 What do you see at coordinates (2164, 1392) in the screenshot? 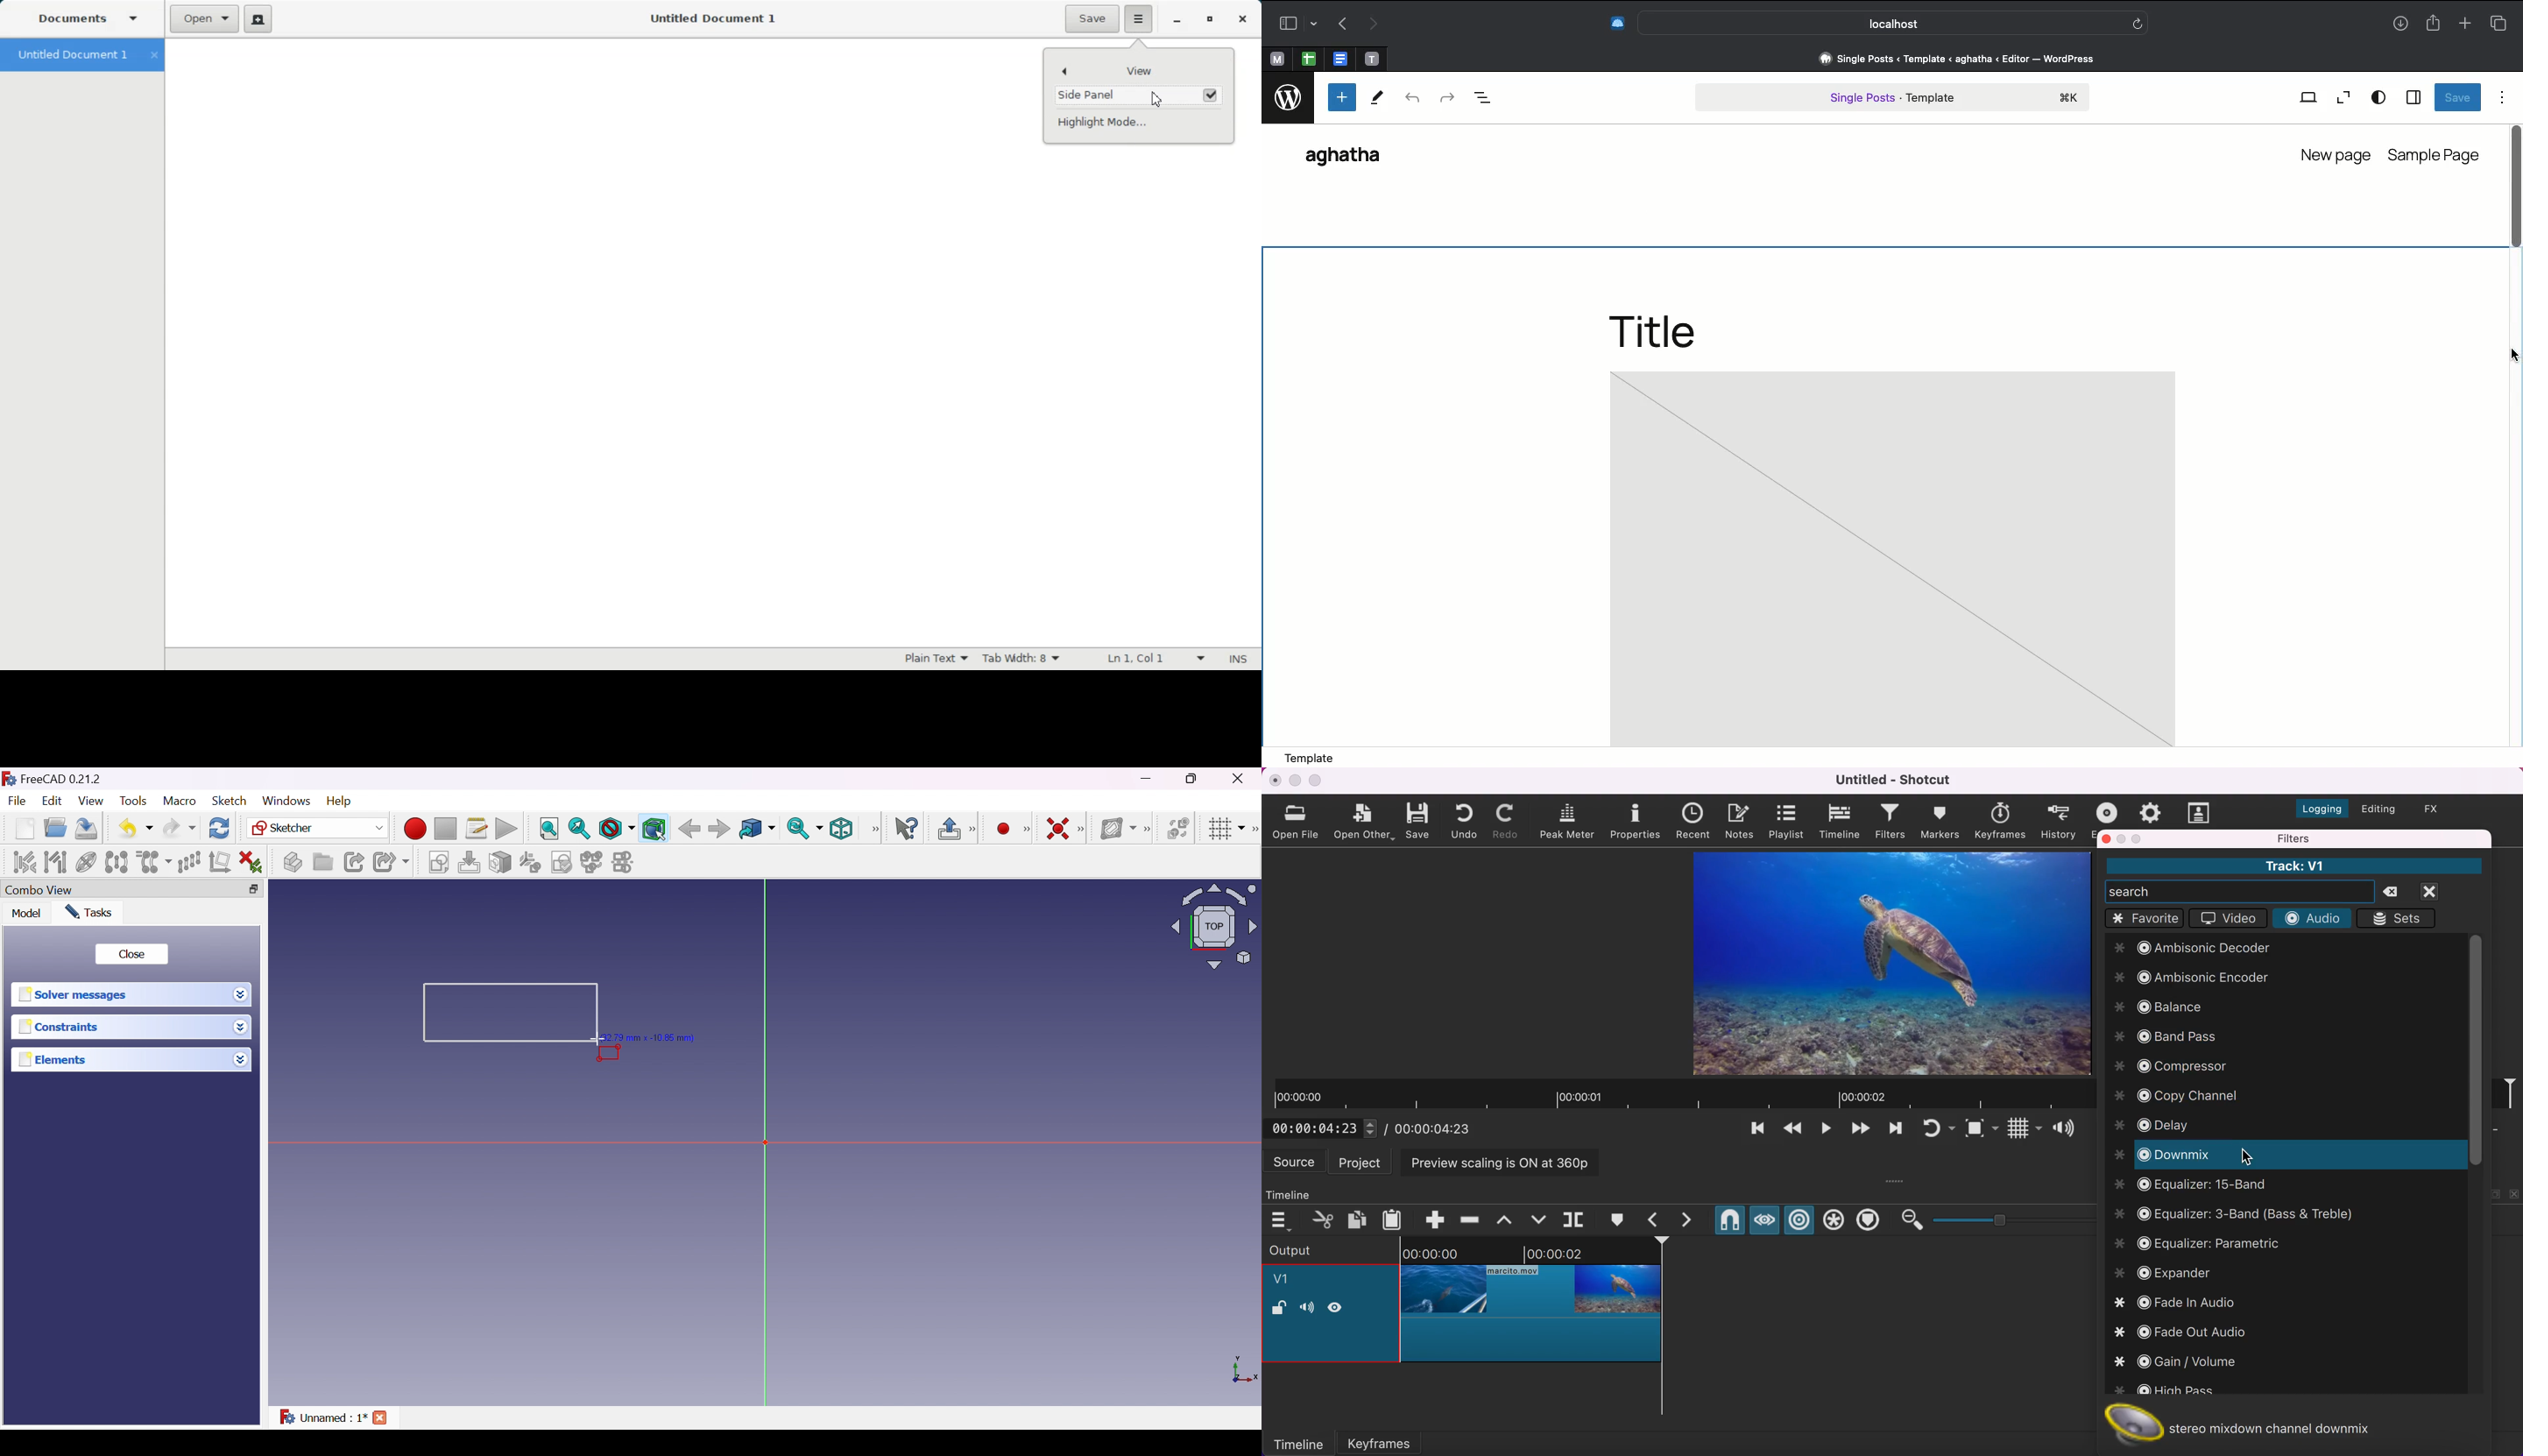
I see `high pass` at bounding box center [2164, 1392].